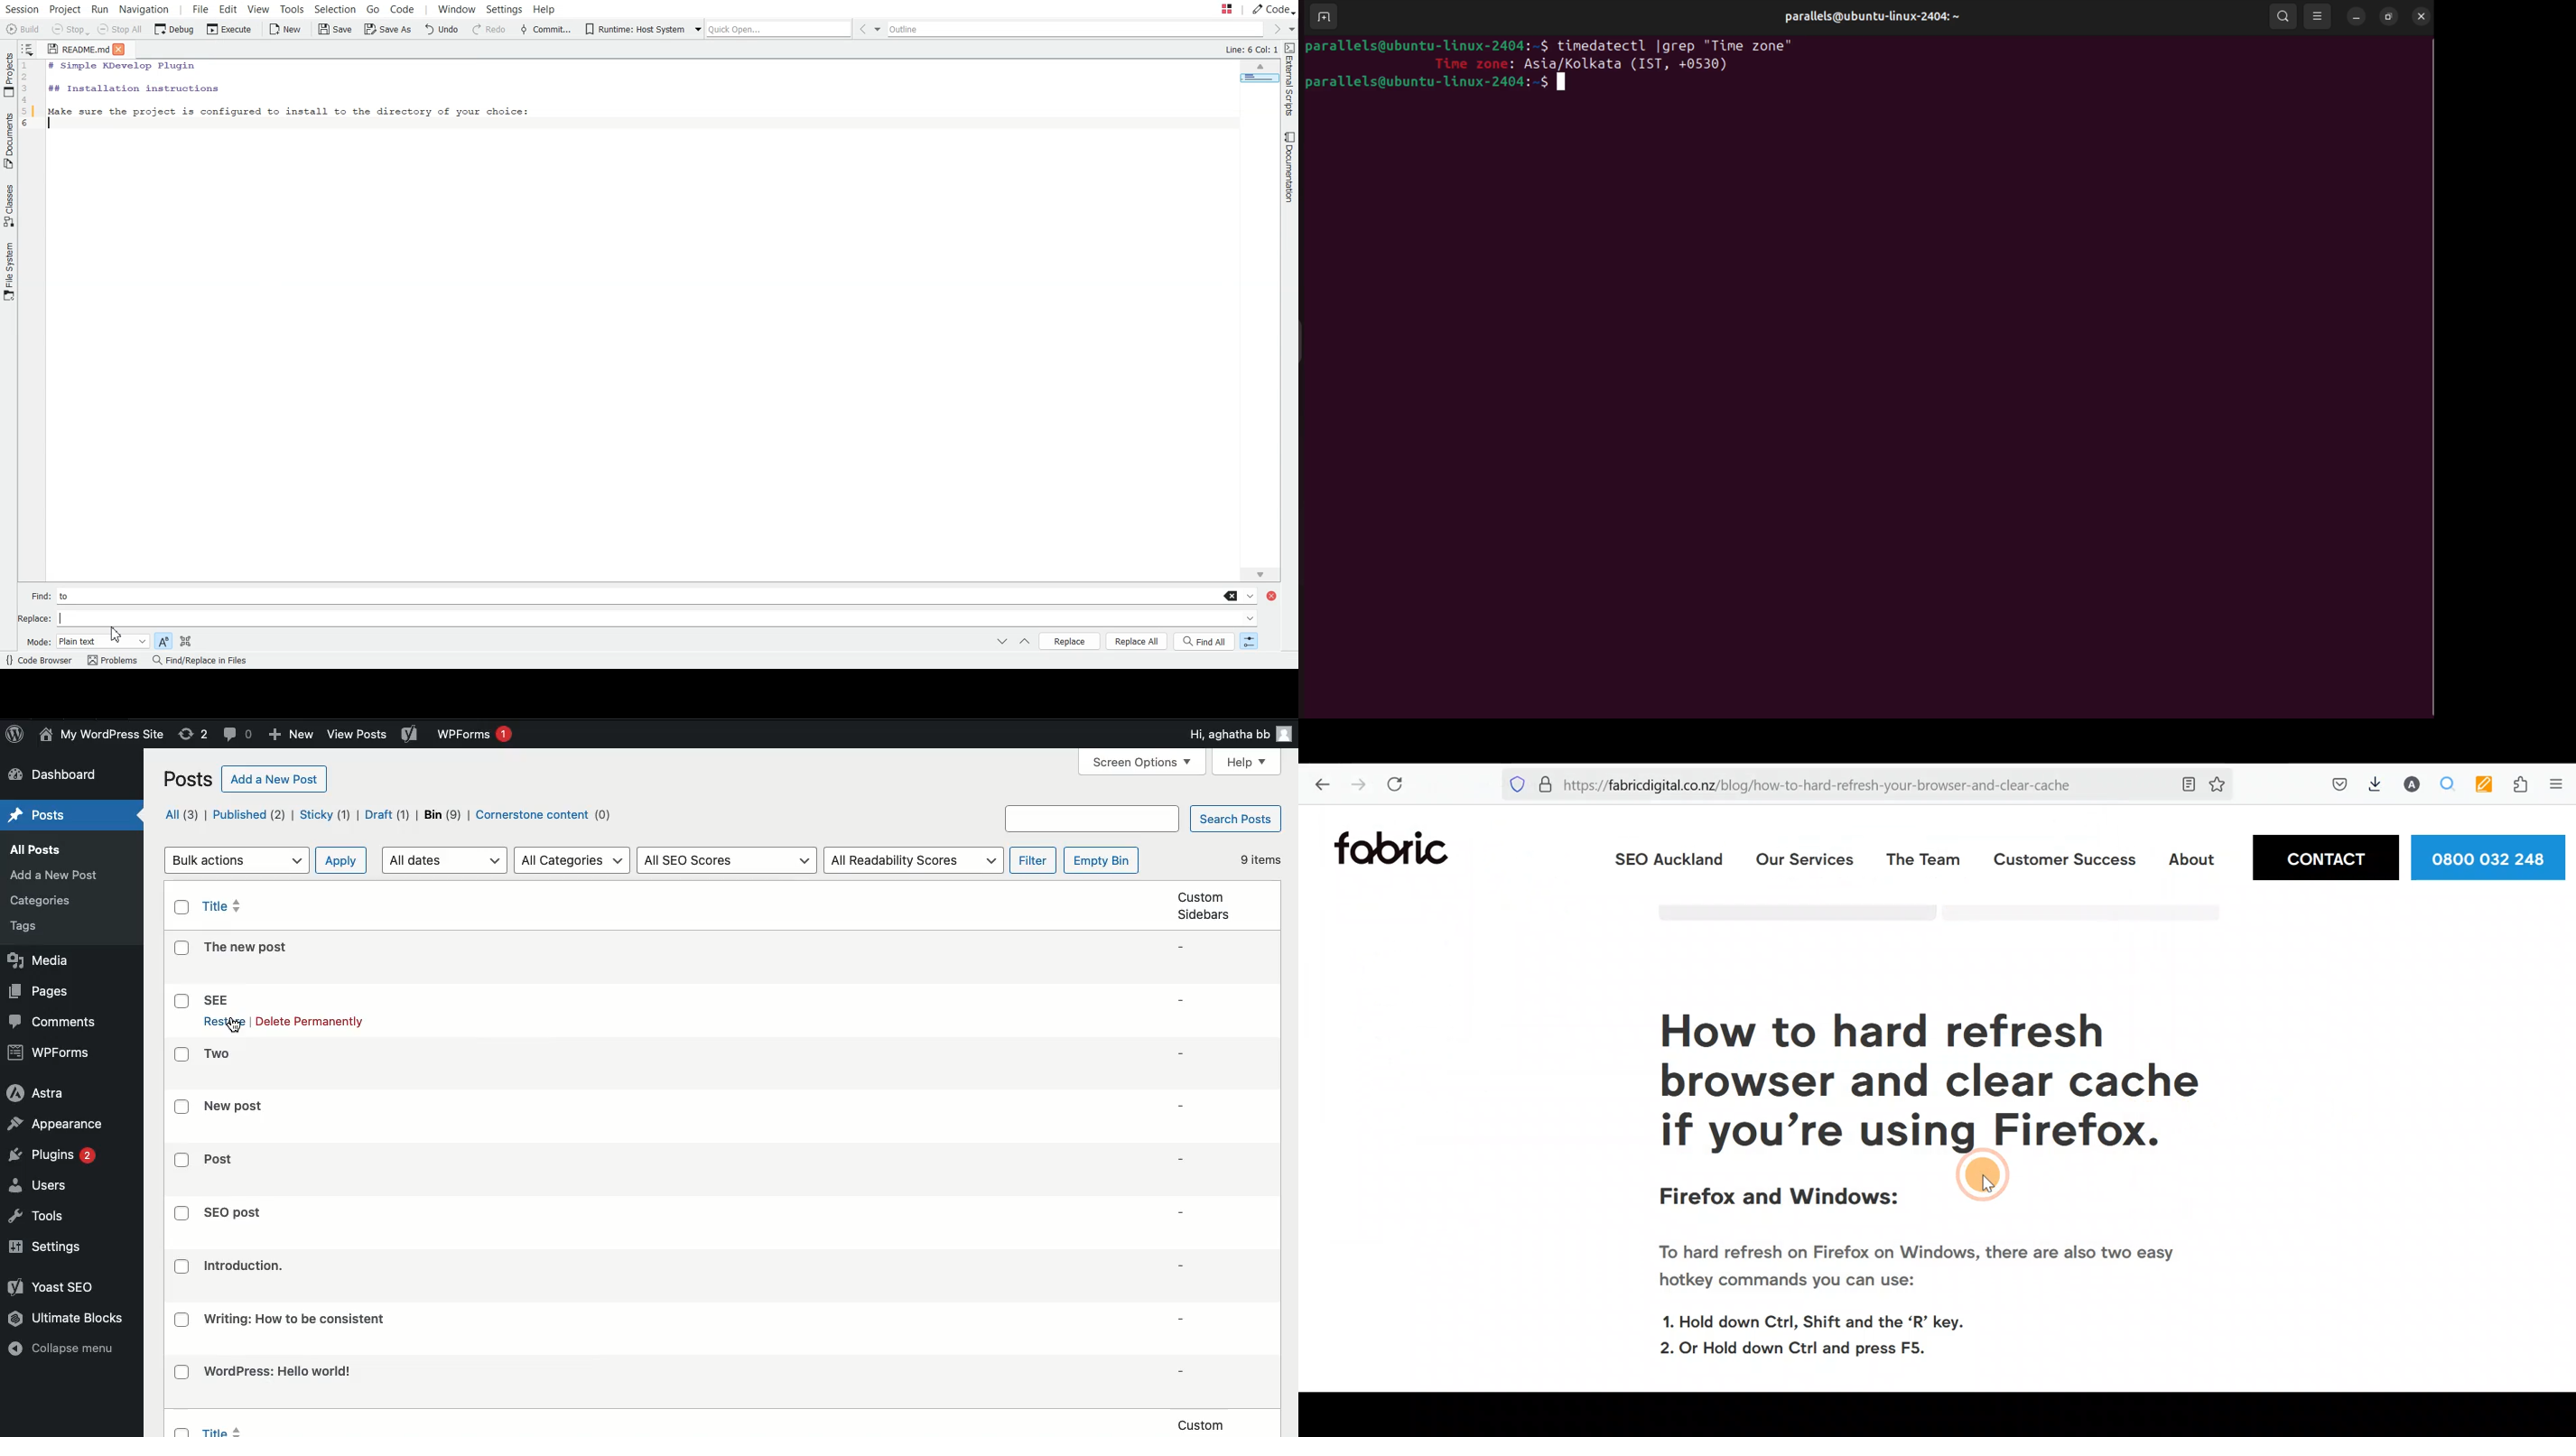  What do you see at coordinates (2337, 786) in the screenshot?
I see `Save to pocket` at bounding box center [2337, 786].